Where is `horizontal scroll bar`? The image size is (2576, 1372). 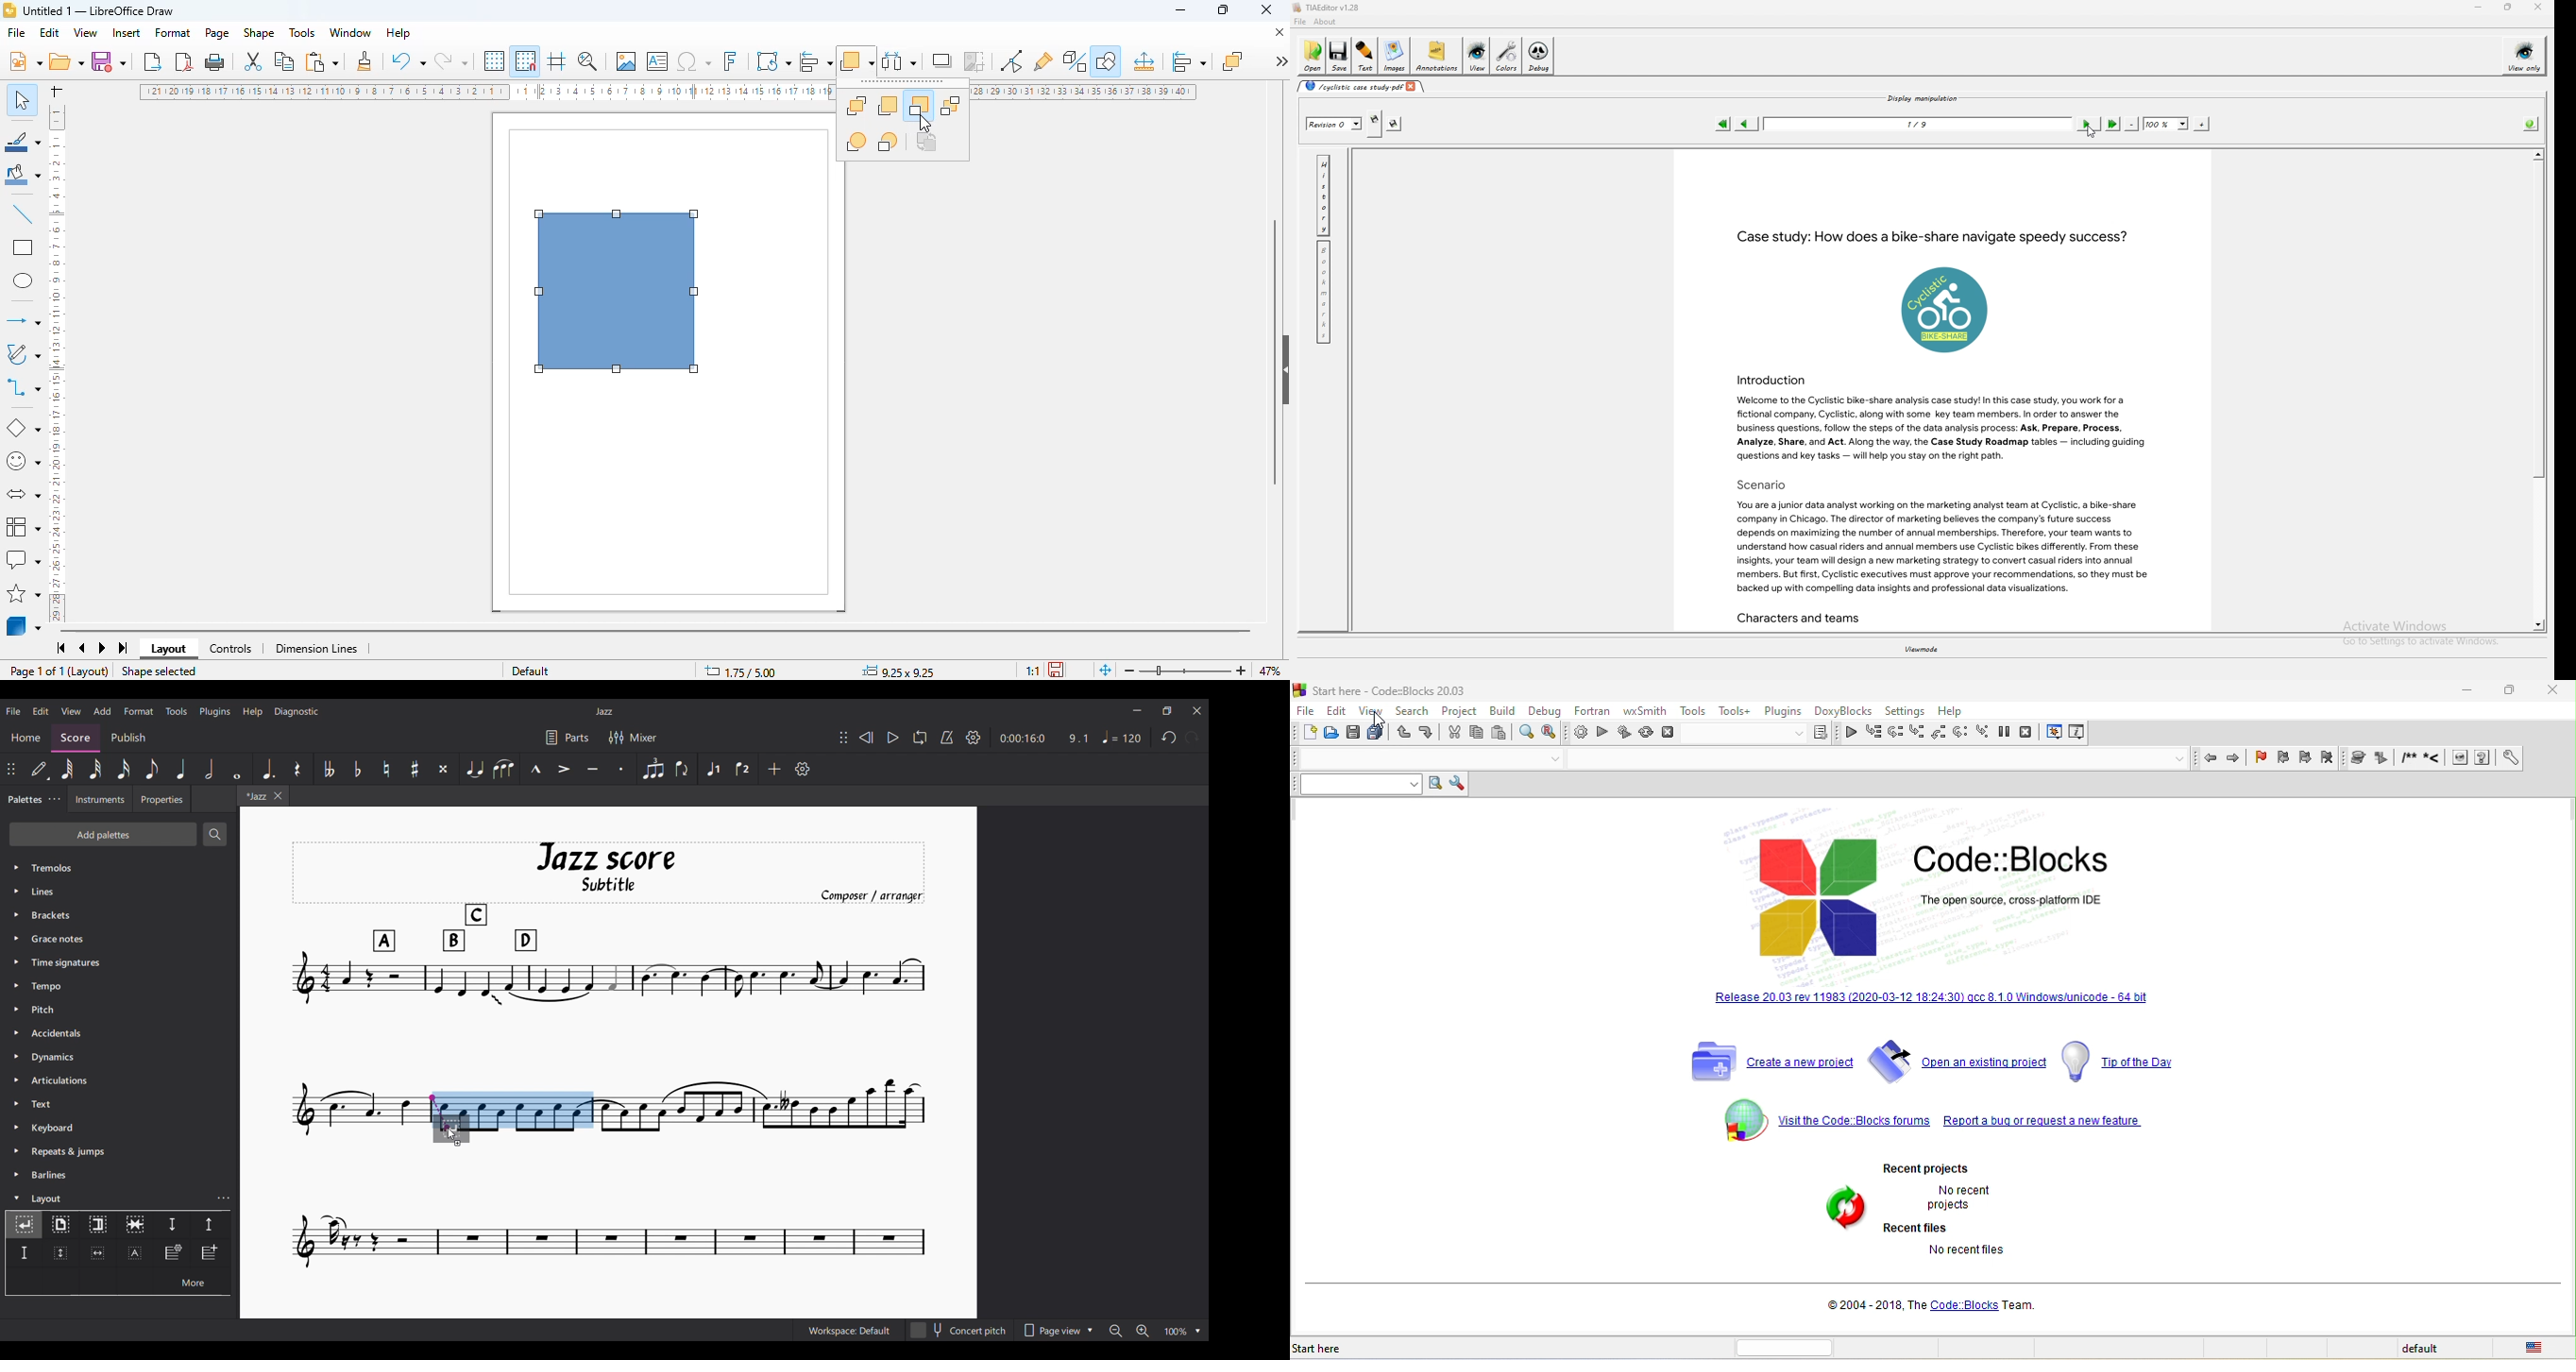 horizontal scroll bar is located at coordinates (1788, 1347).